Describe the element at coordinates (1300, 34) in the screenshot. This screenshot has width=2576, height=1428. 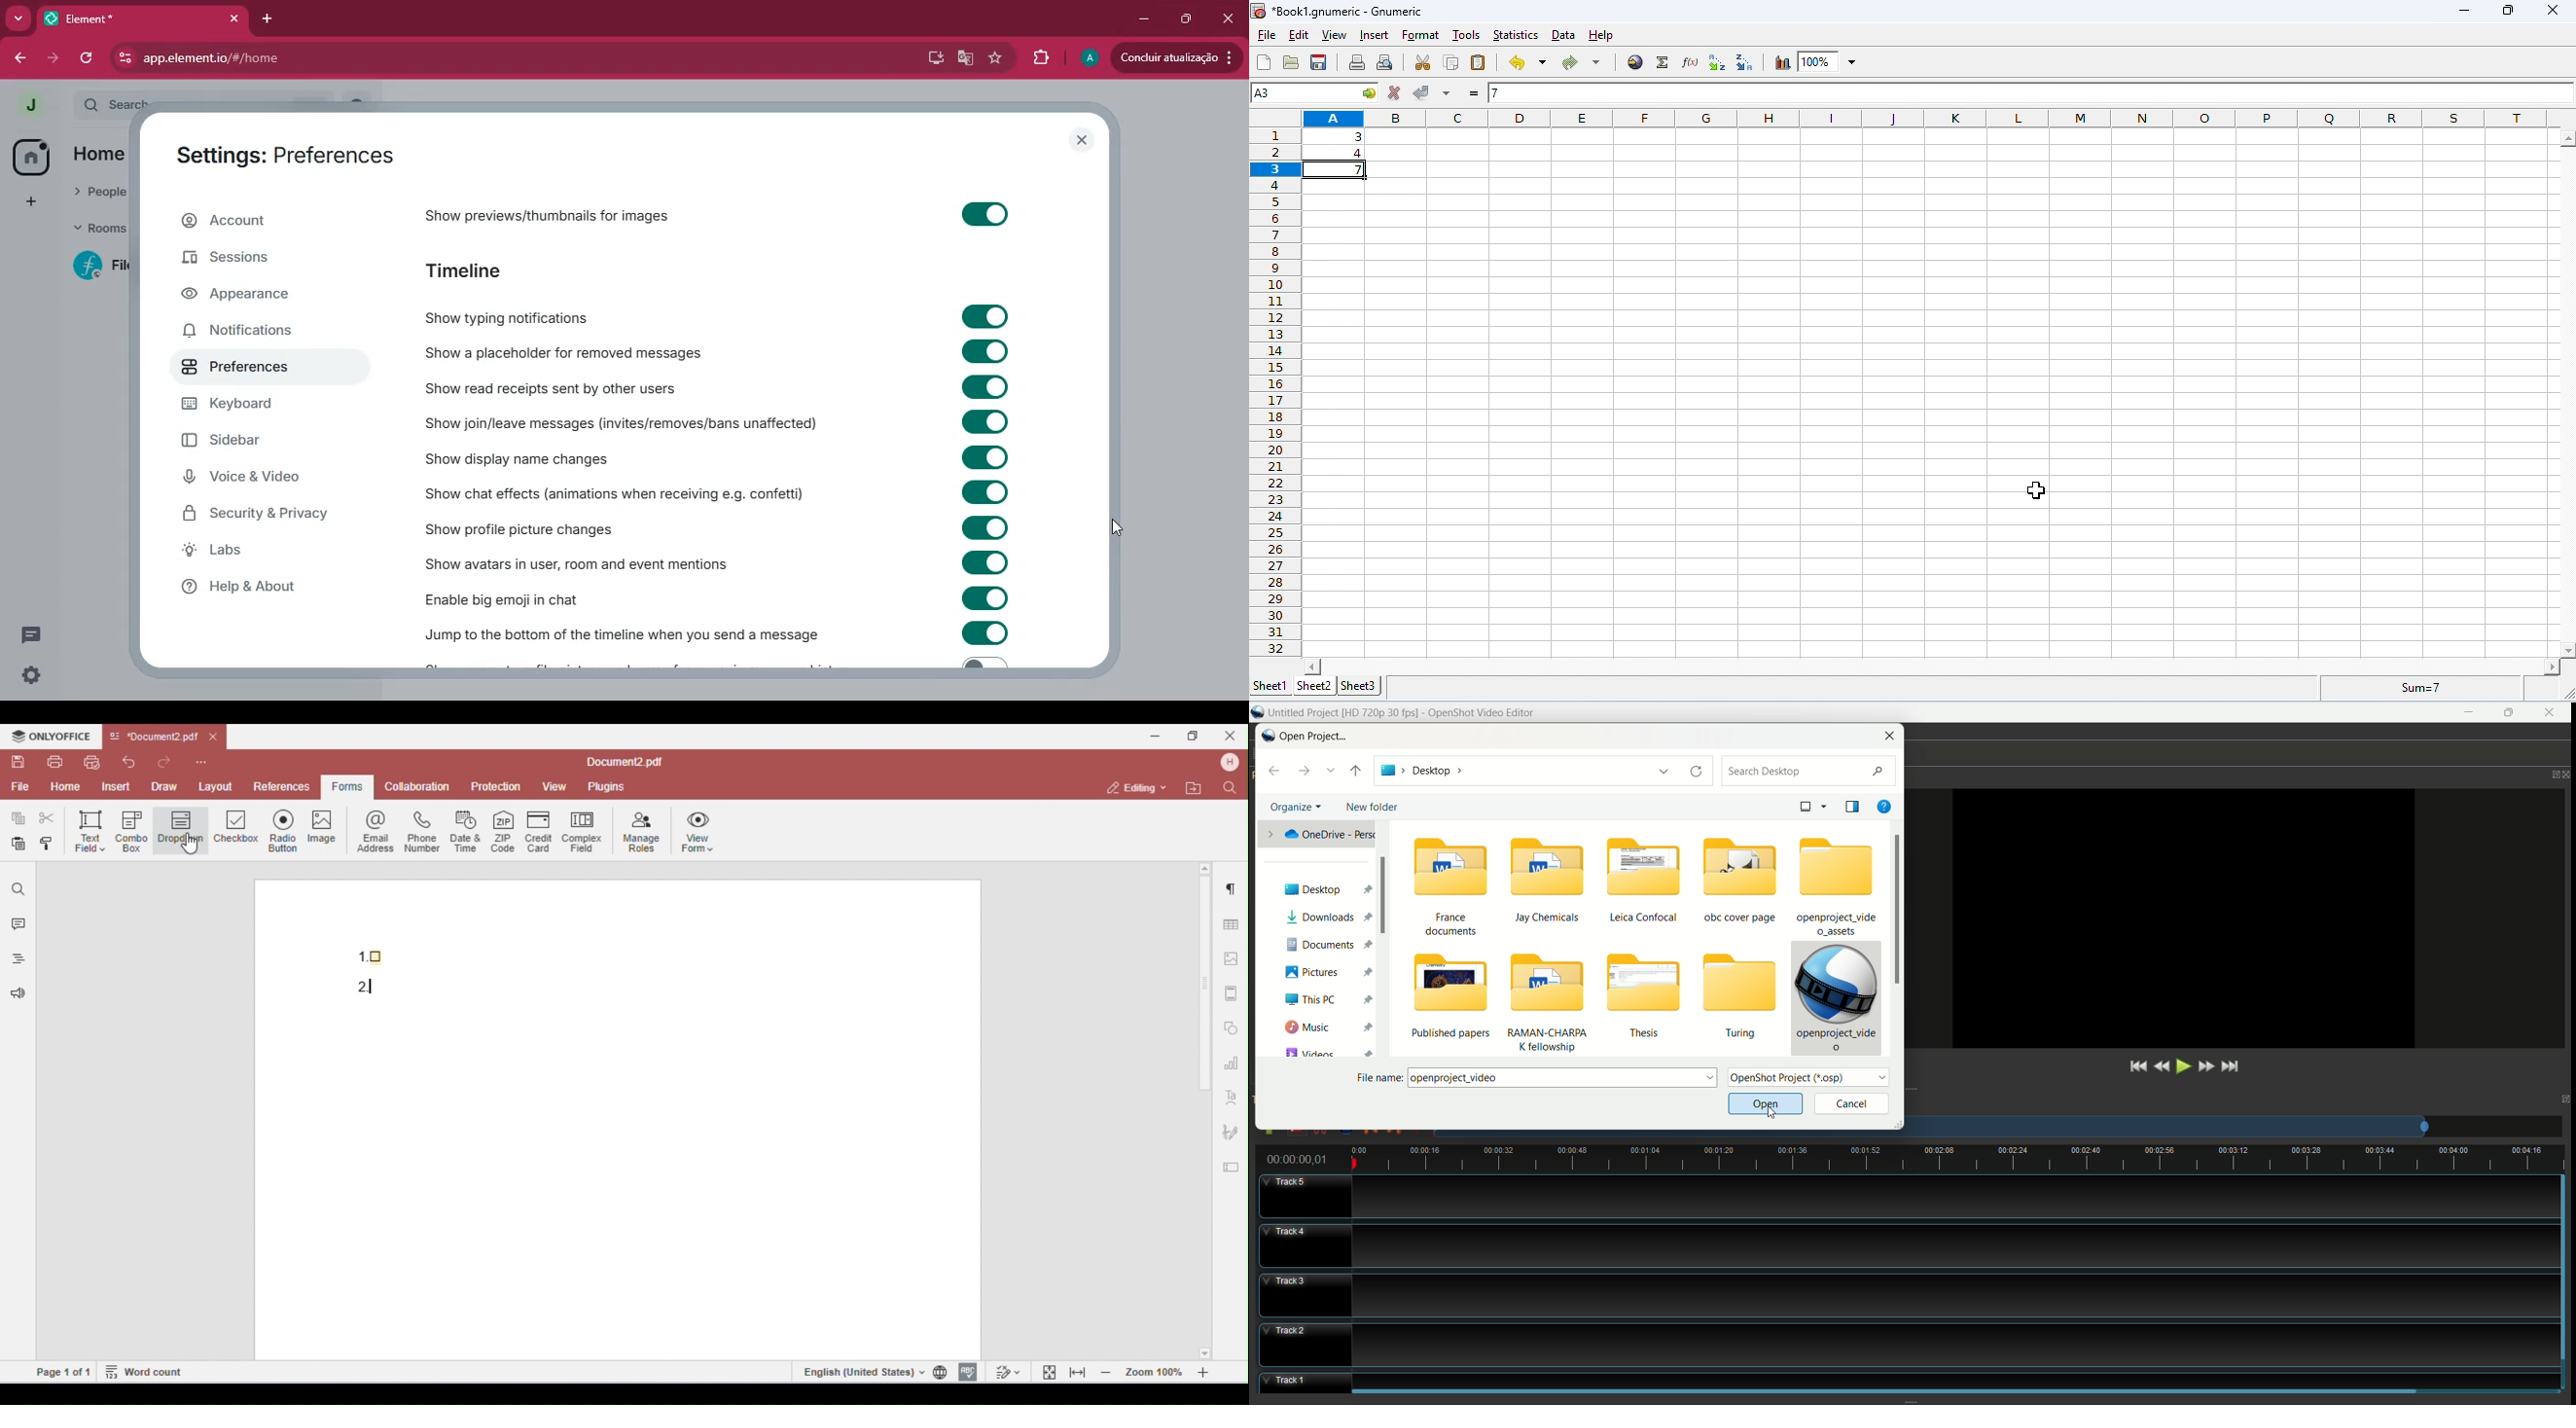
I see `edit` at that location.